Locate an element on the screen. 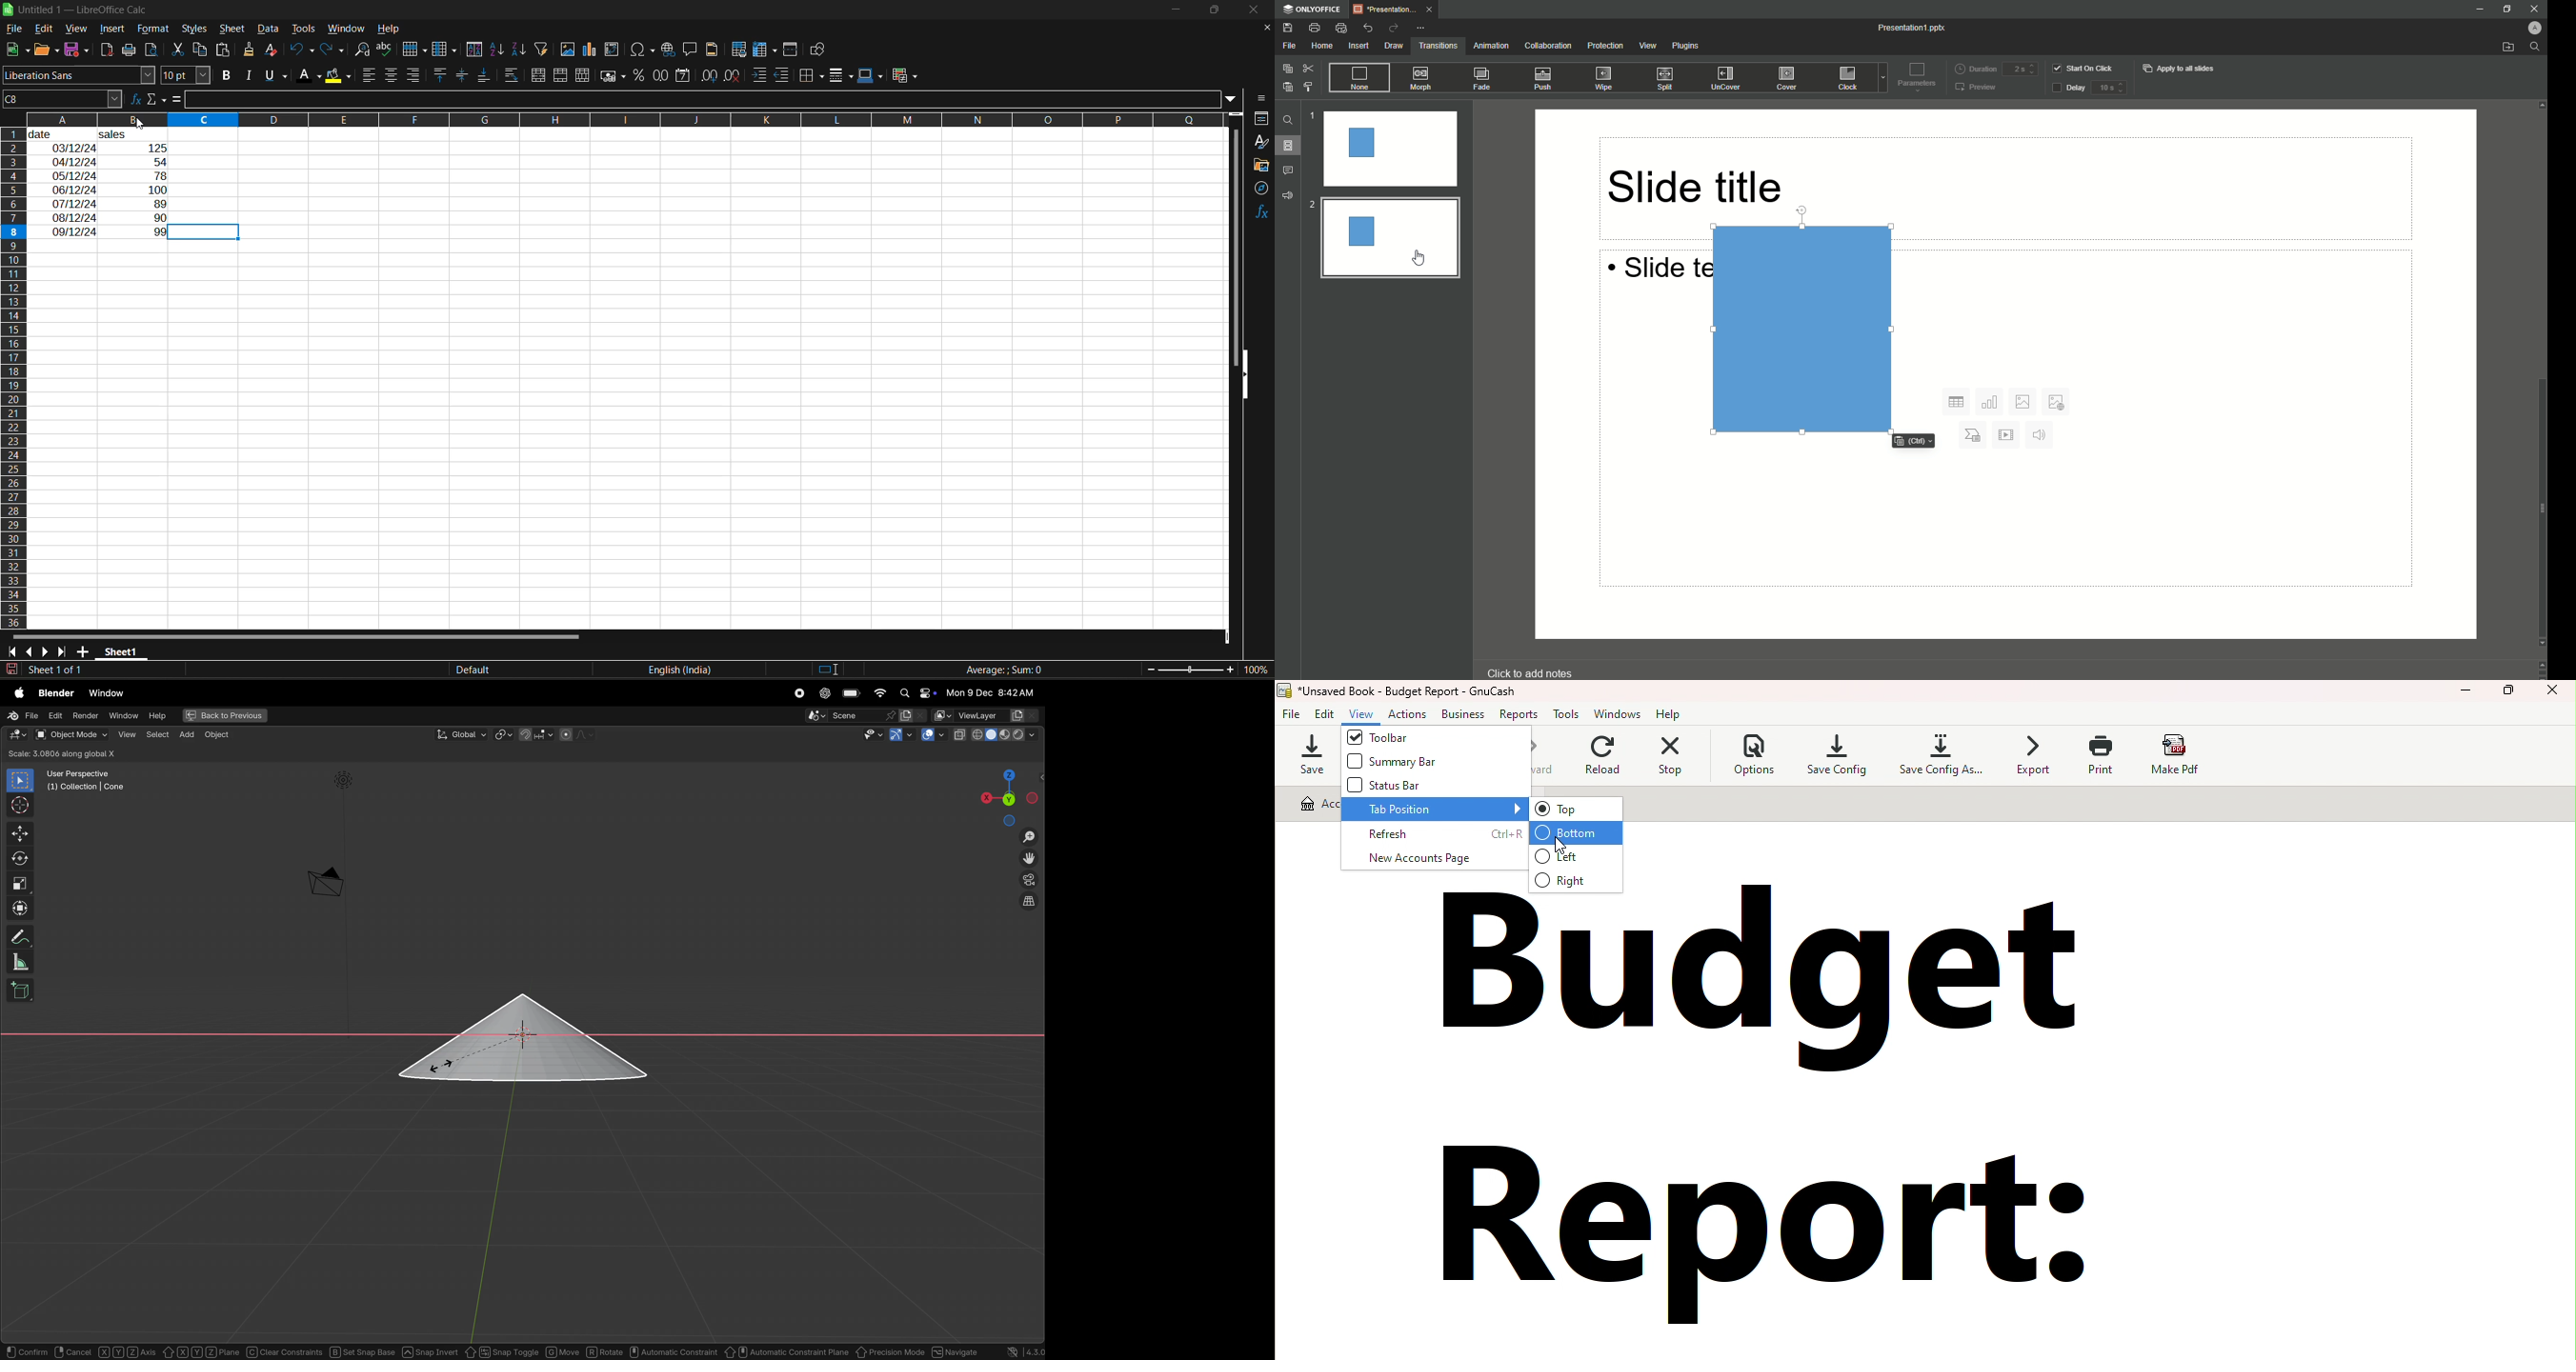 The width and height of the screenshot is (2576, 1372). Close is located at coordinates (2552, 694).